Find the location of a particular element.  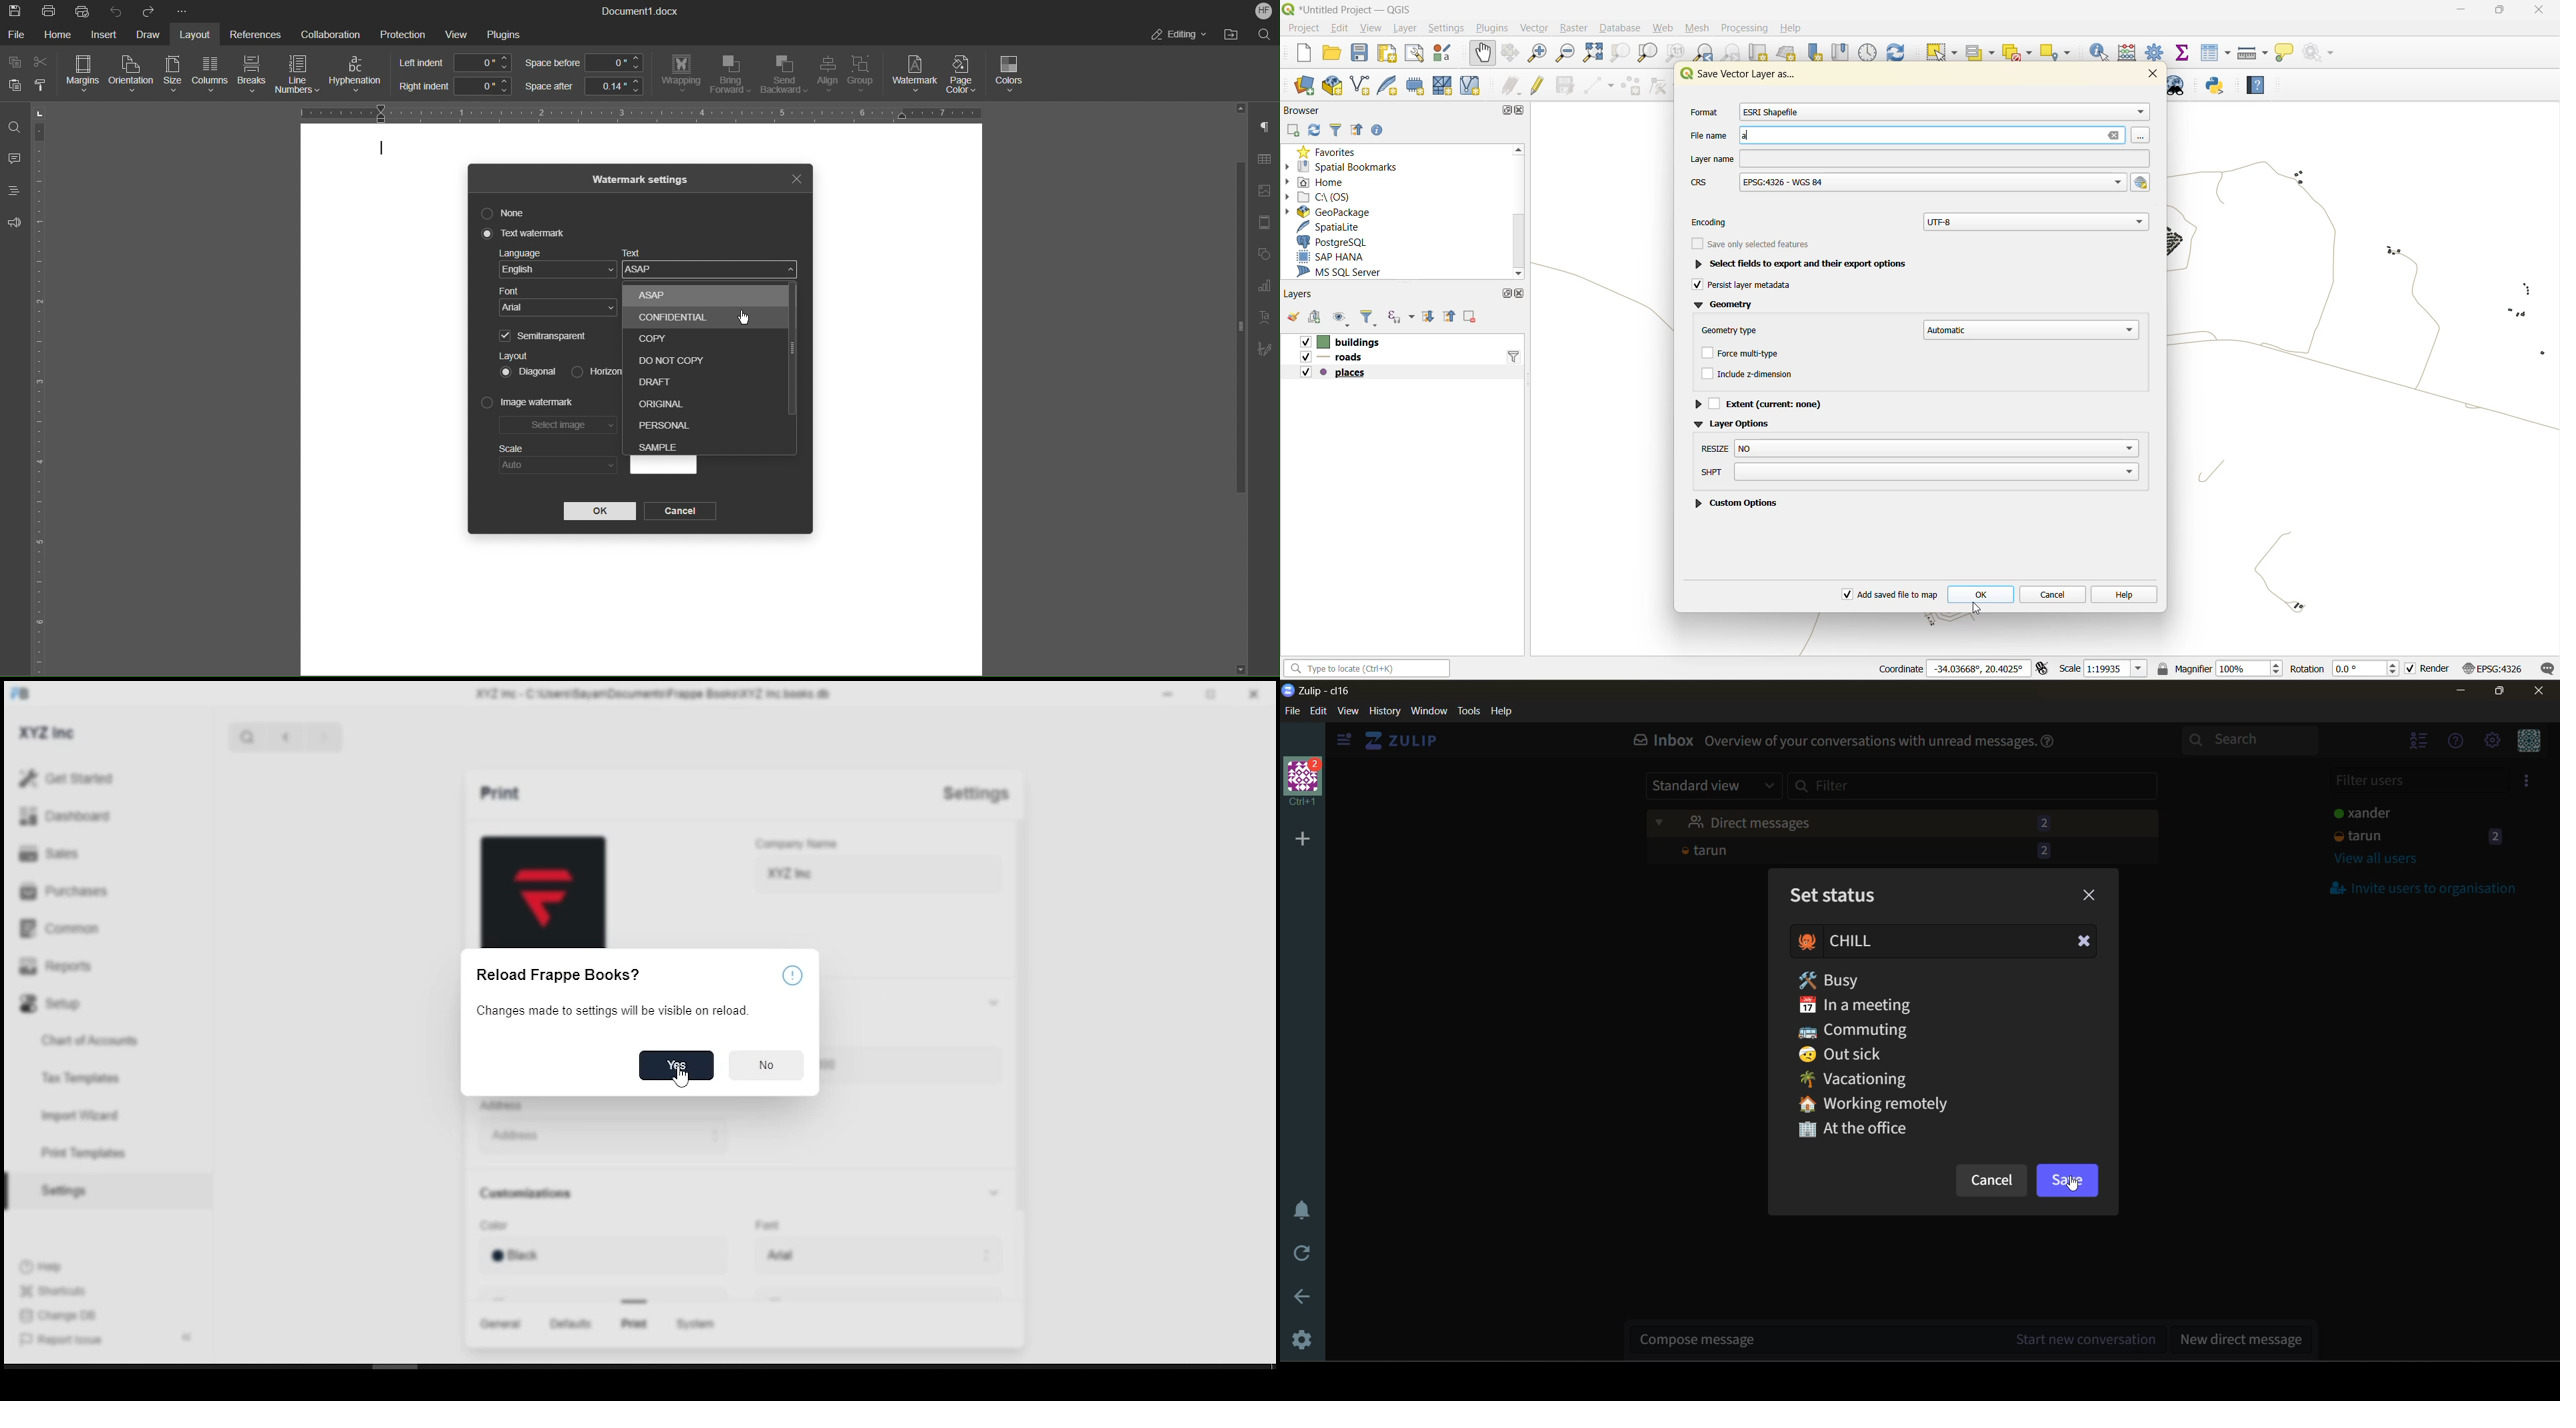

mouse pointer is located at coordinates (679, 1080).